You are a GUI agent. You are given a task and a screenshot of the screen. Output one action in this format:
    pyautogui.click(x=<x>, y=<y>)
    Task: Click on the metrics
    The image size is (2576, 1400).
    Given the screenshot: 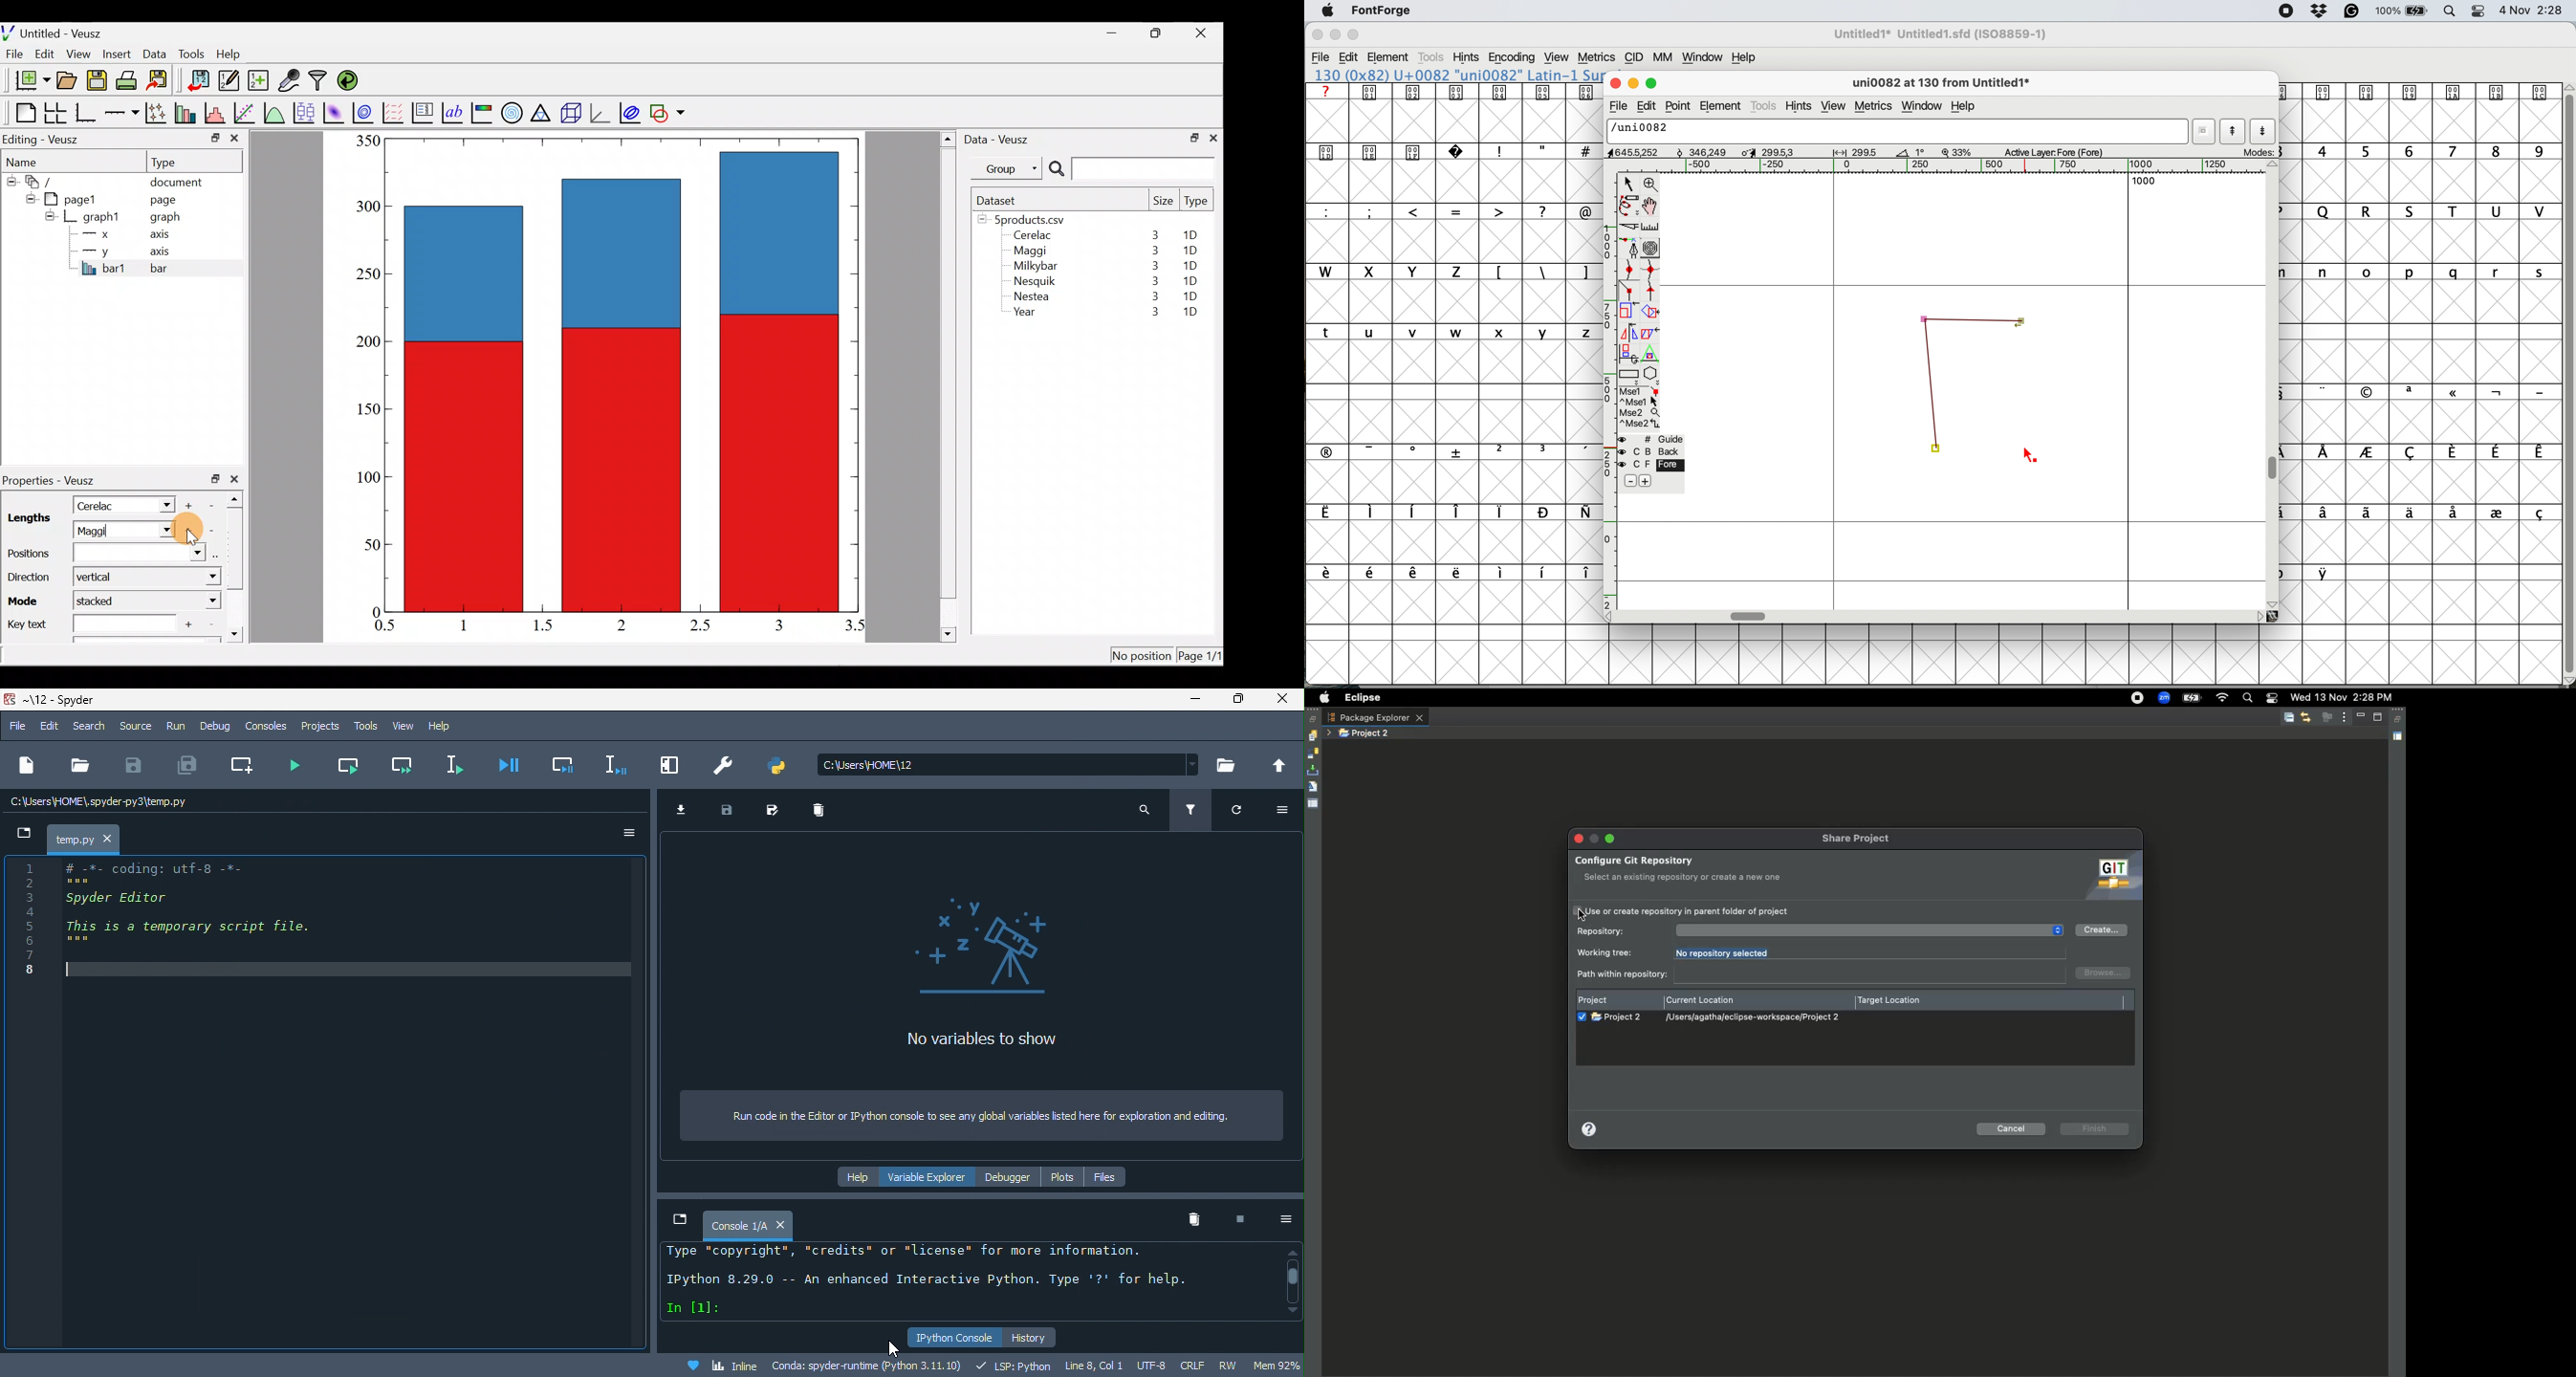 What is the action you would take?
    pyautogui.click(x=1876, y=107)
    